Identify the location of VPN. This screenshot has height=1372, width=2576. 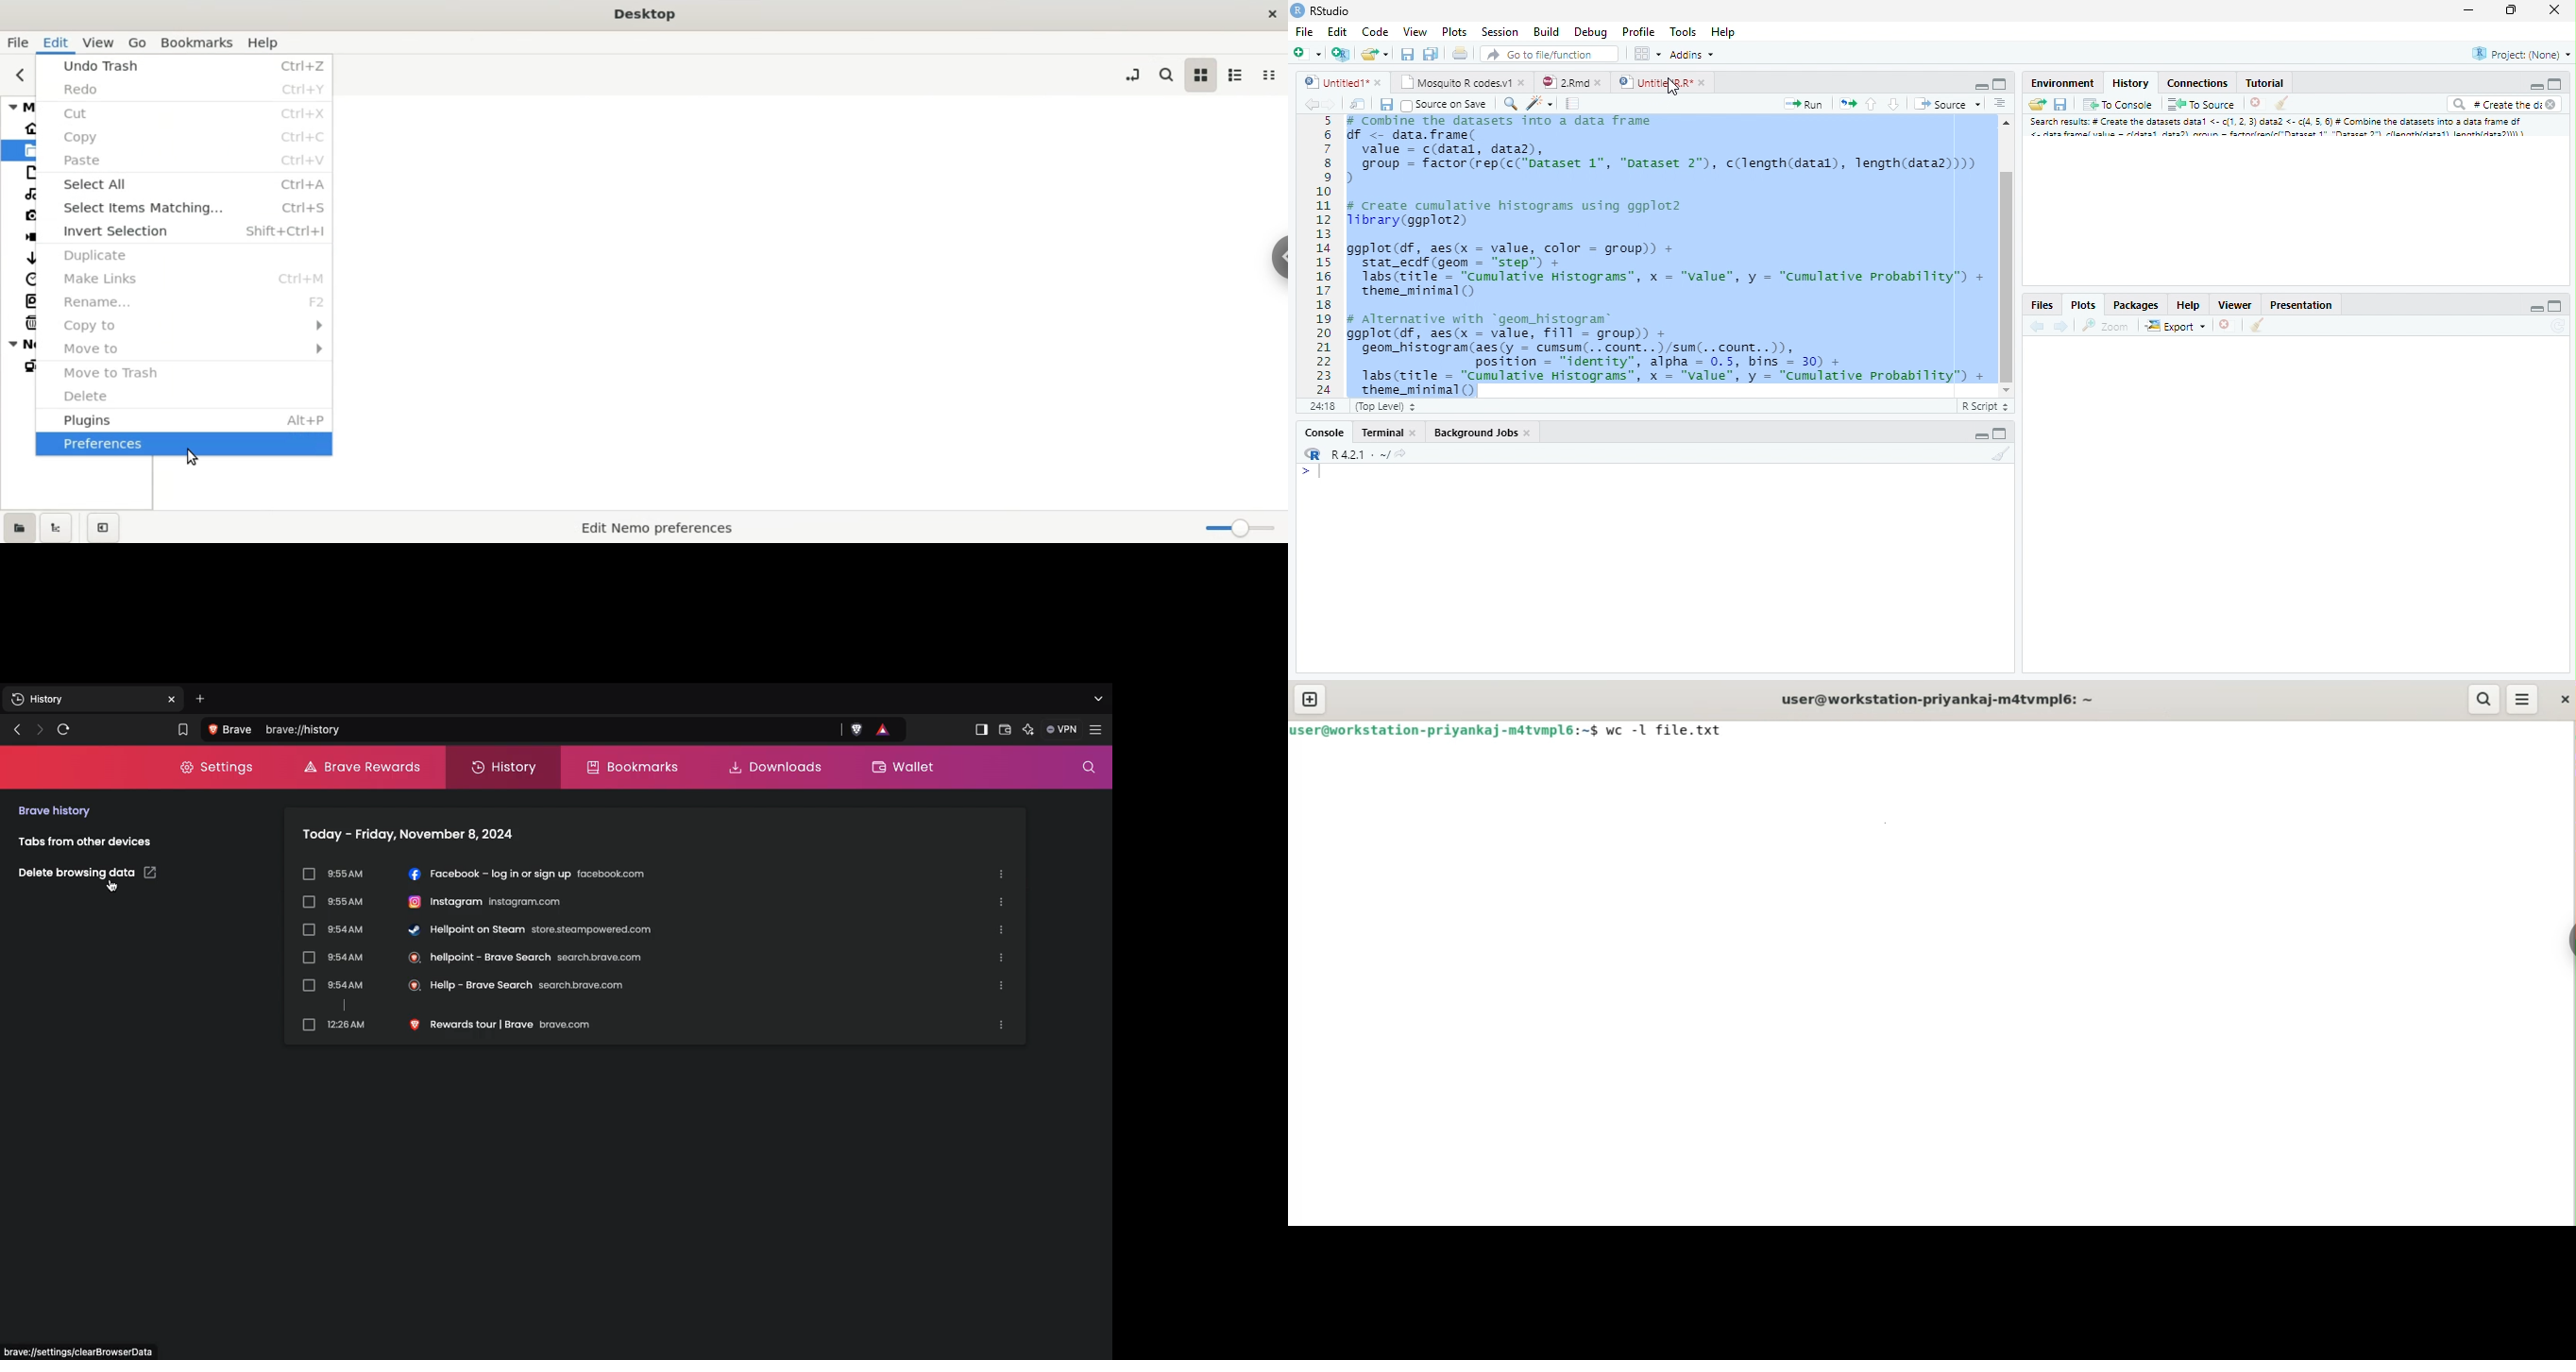
(1060, 729).